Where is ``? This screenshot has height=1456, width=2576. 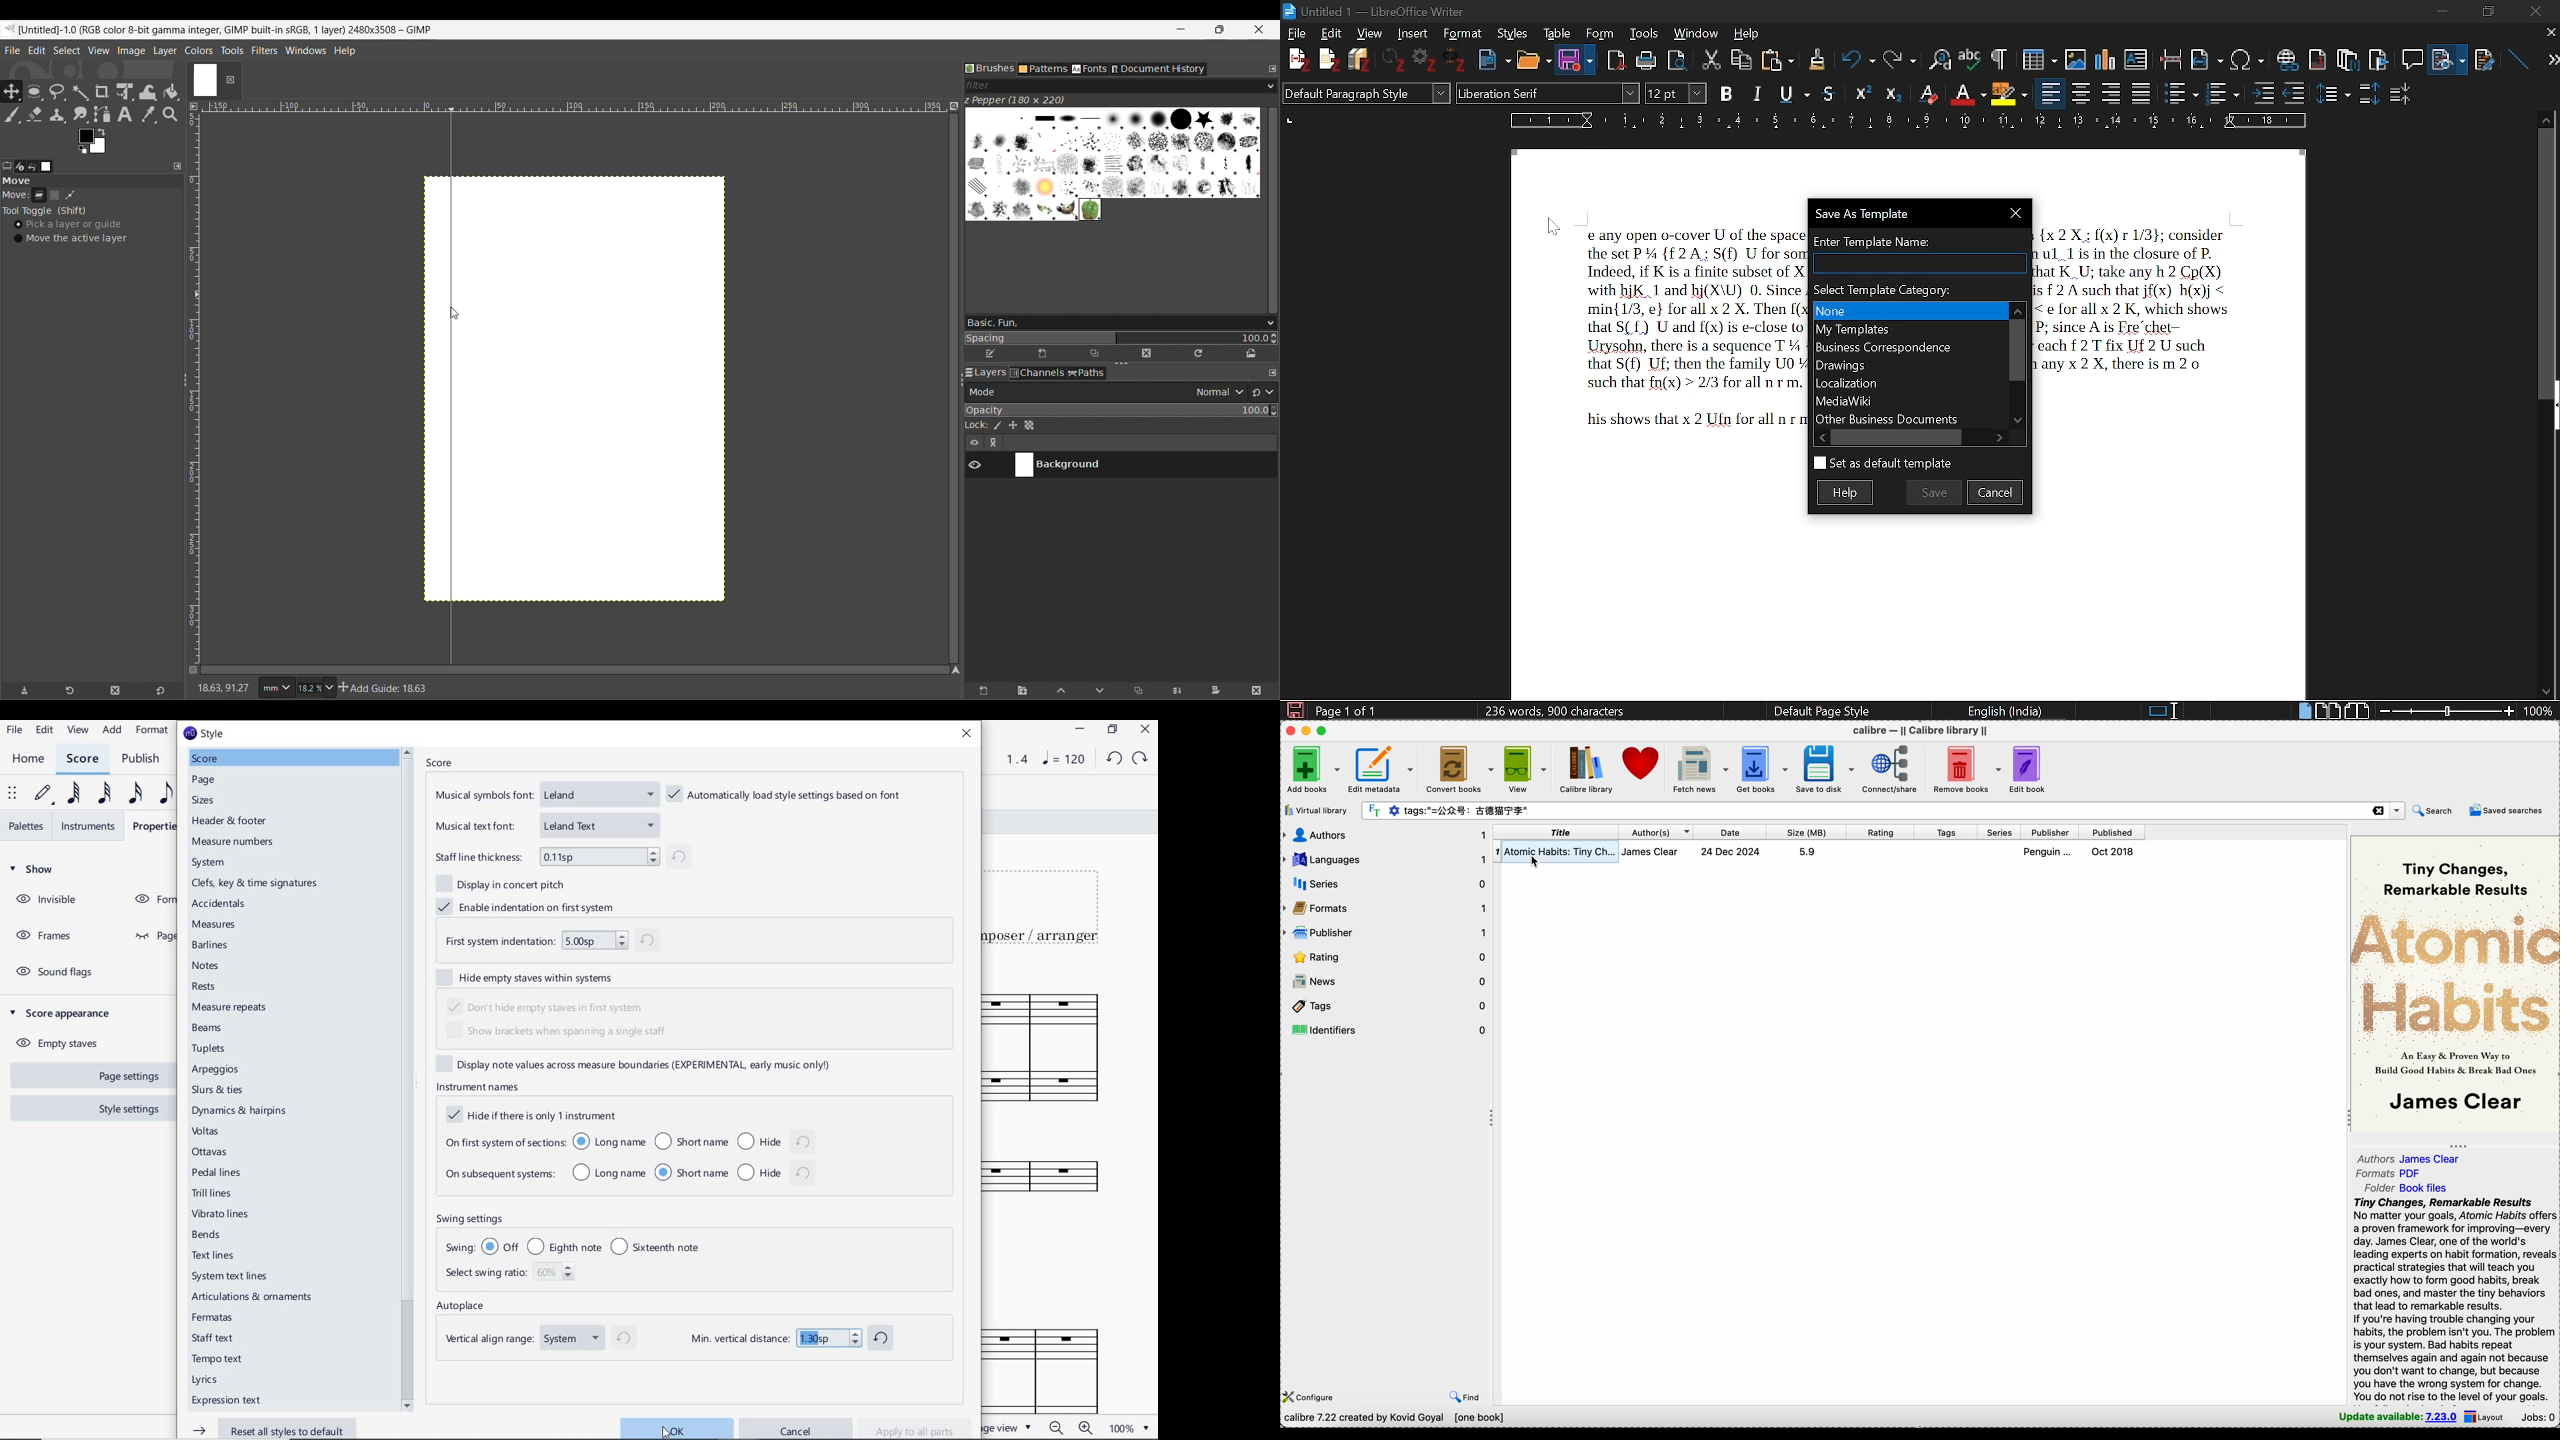  is located at coordinates (1816, 59).